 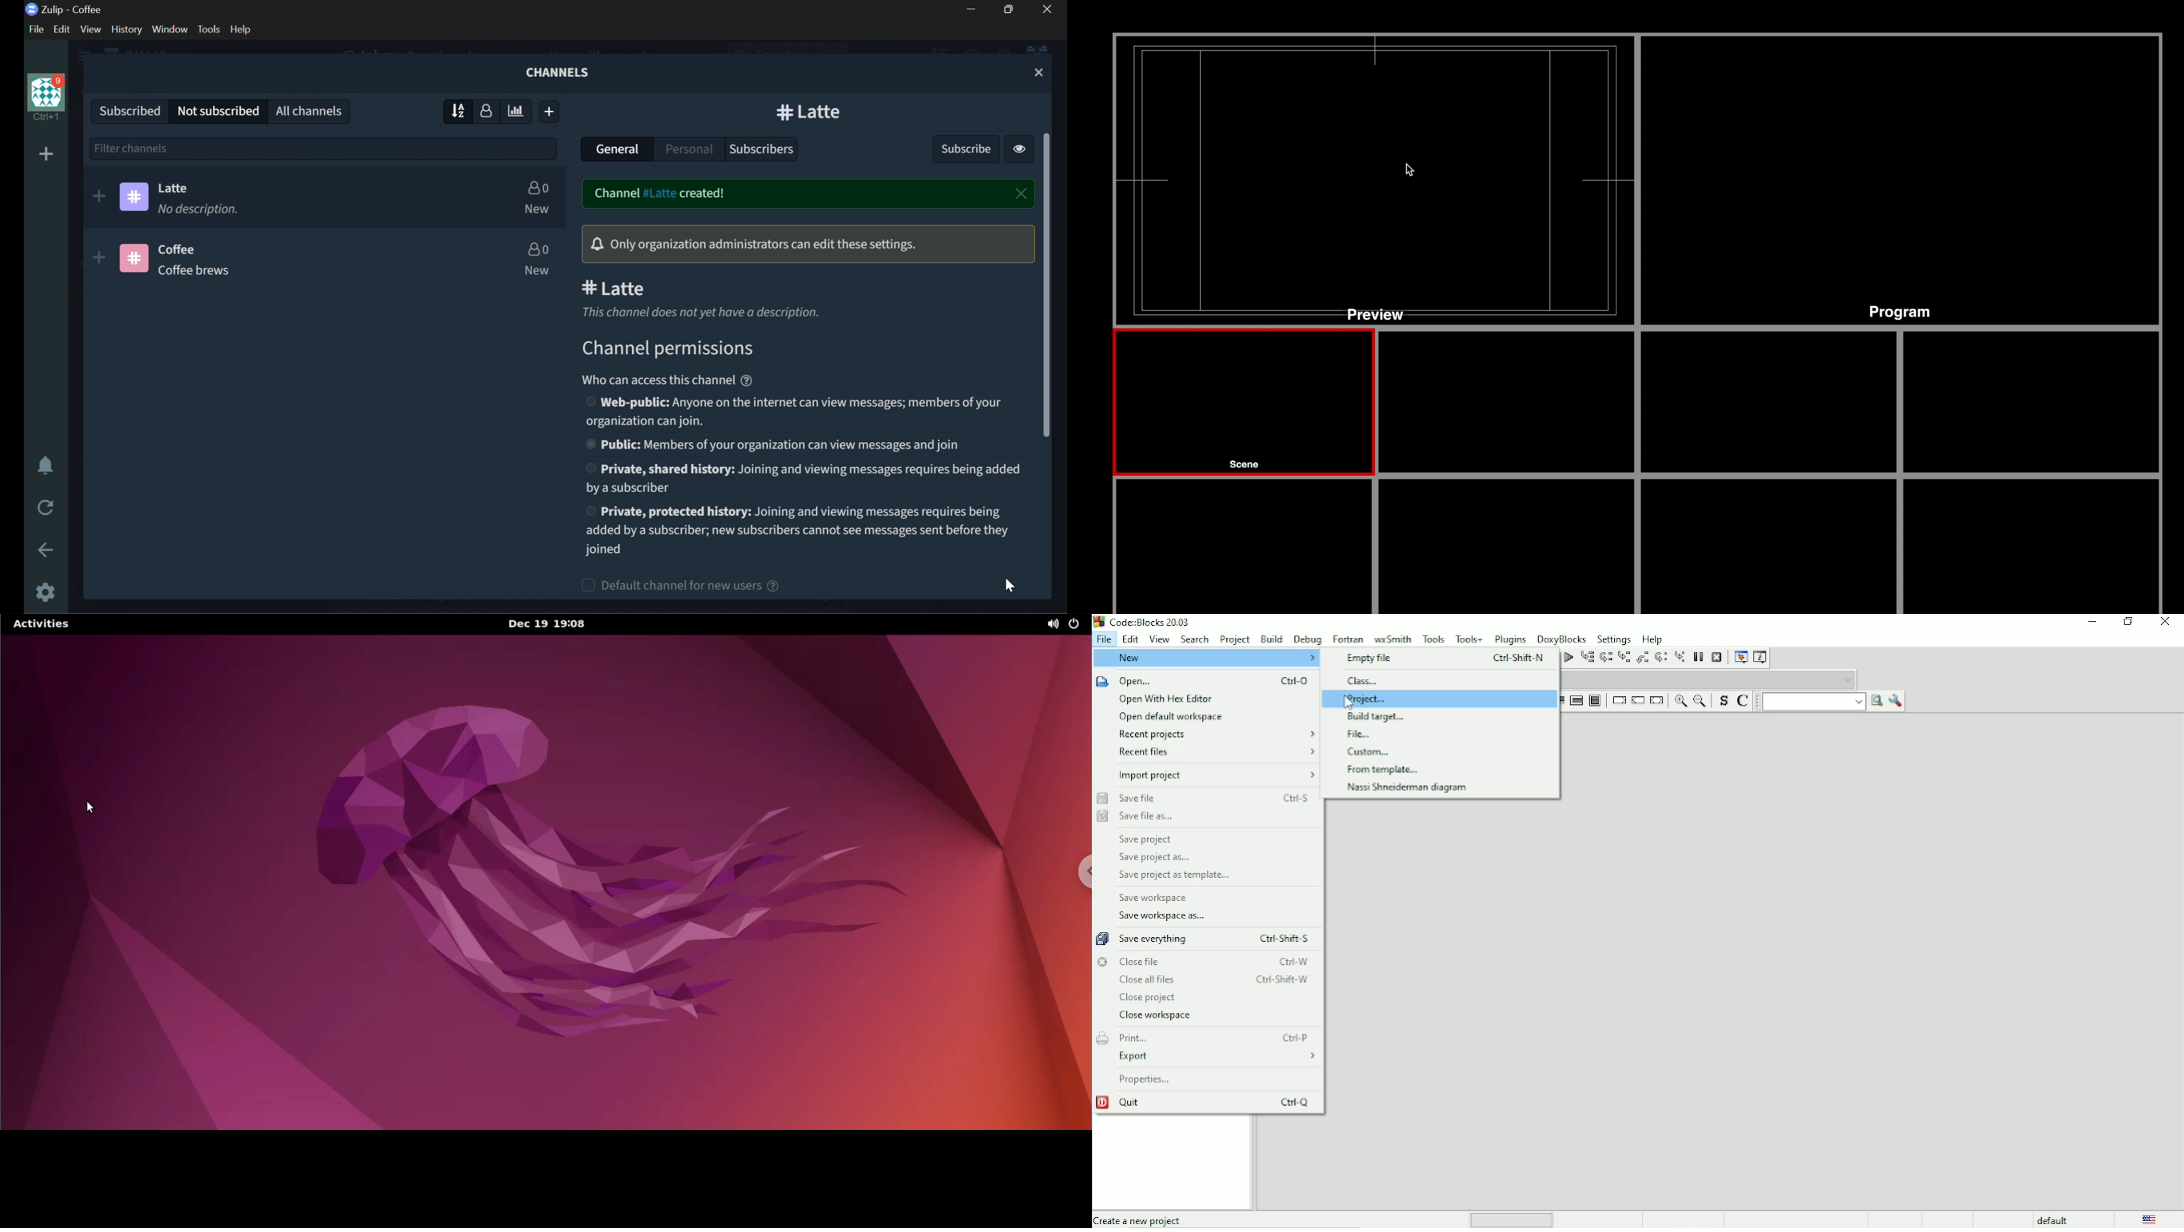 I want to click on Custom, so click(x=1373, y=751).